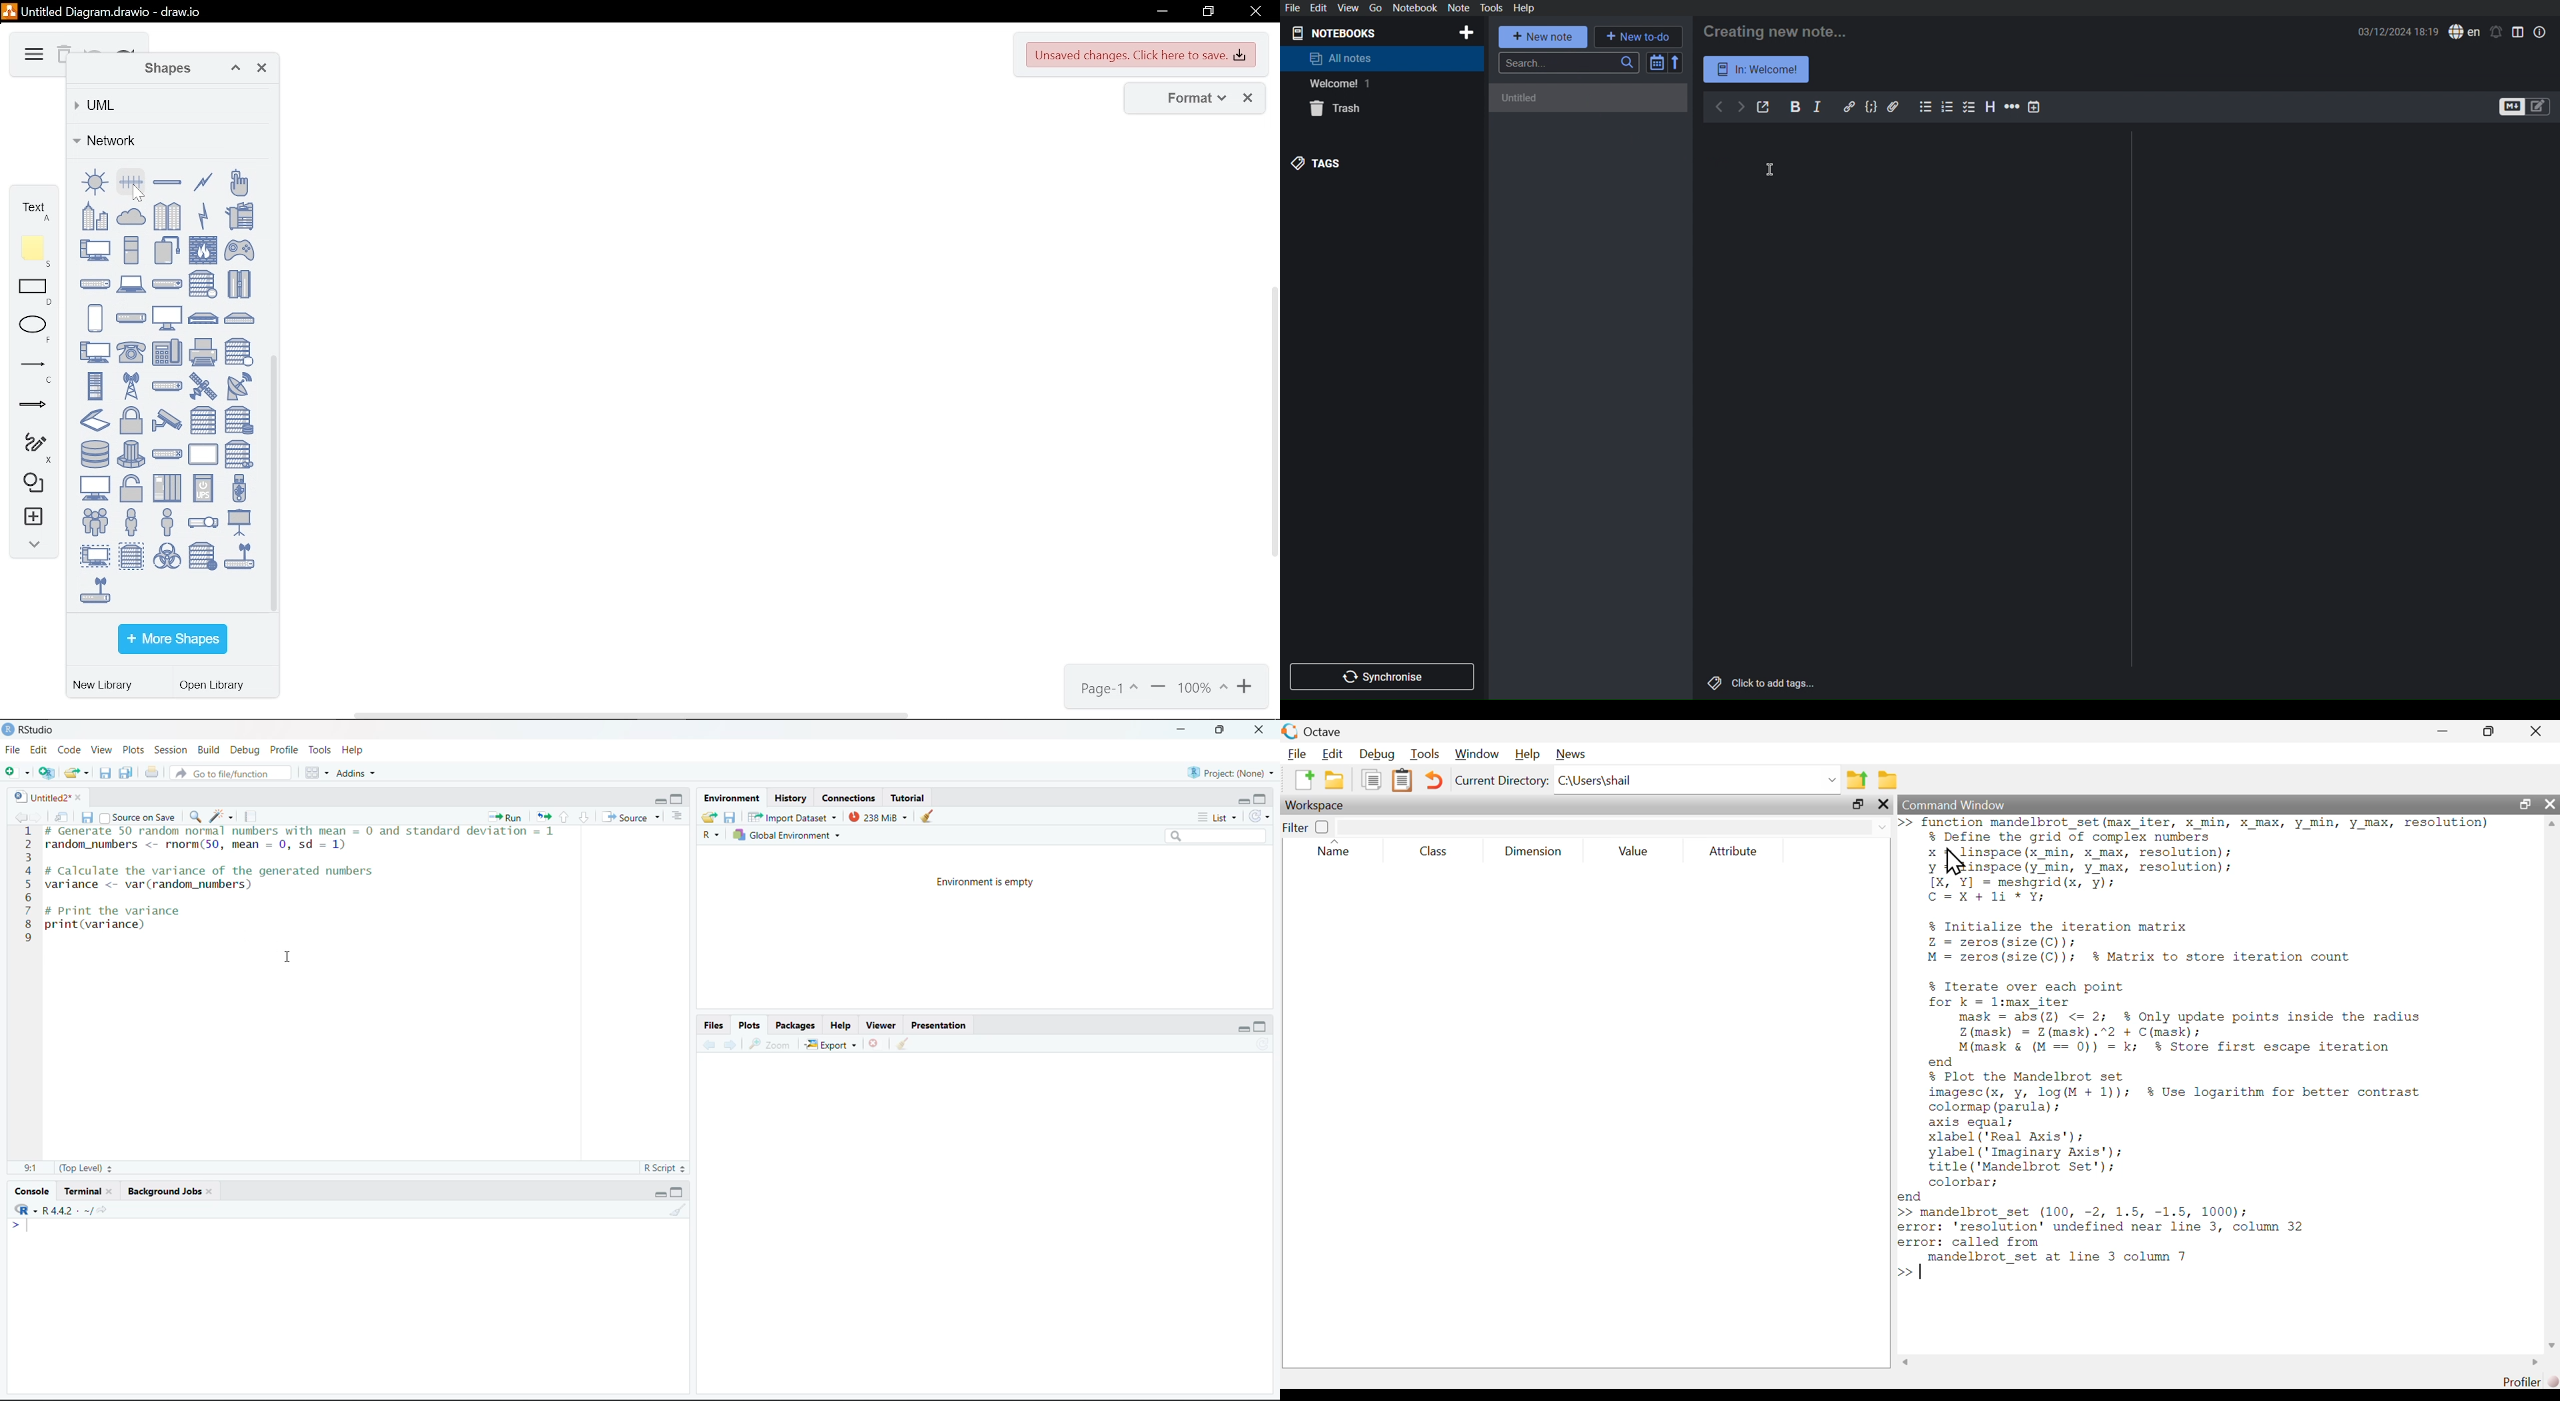  Describe the element at coordinates (1347, 7) in the screenshot. I see `View` at that location.